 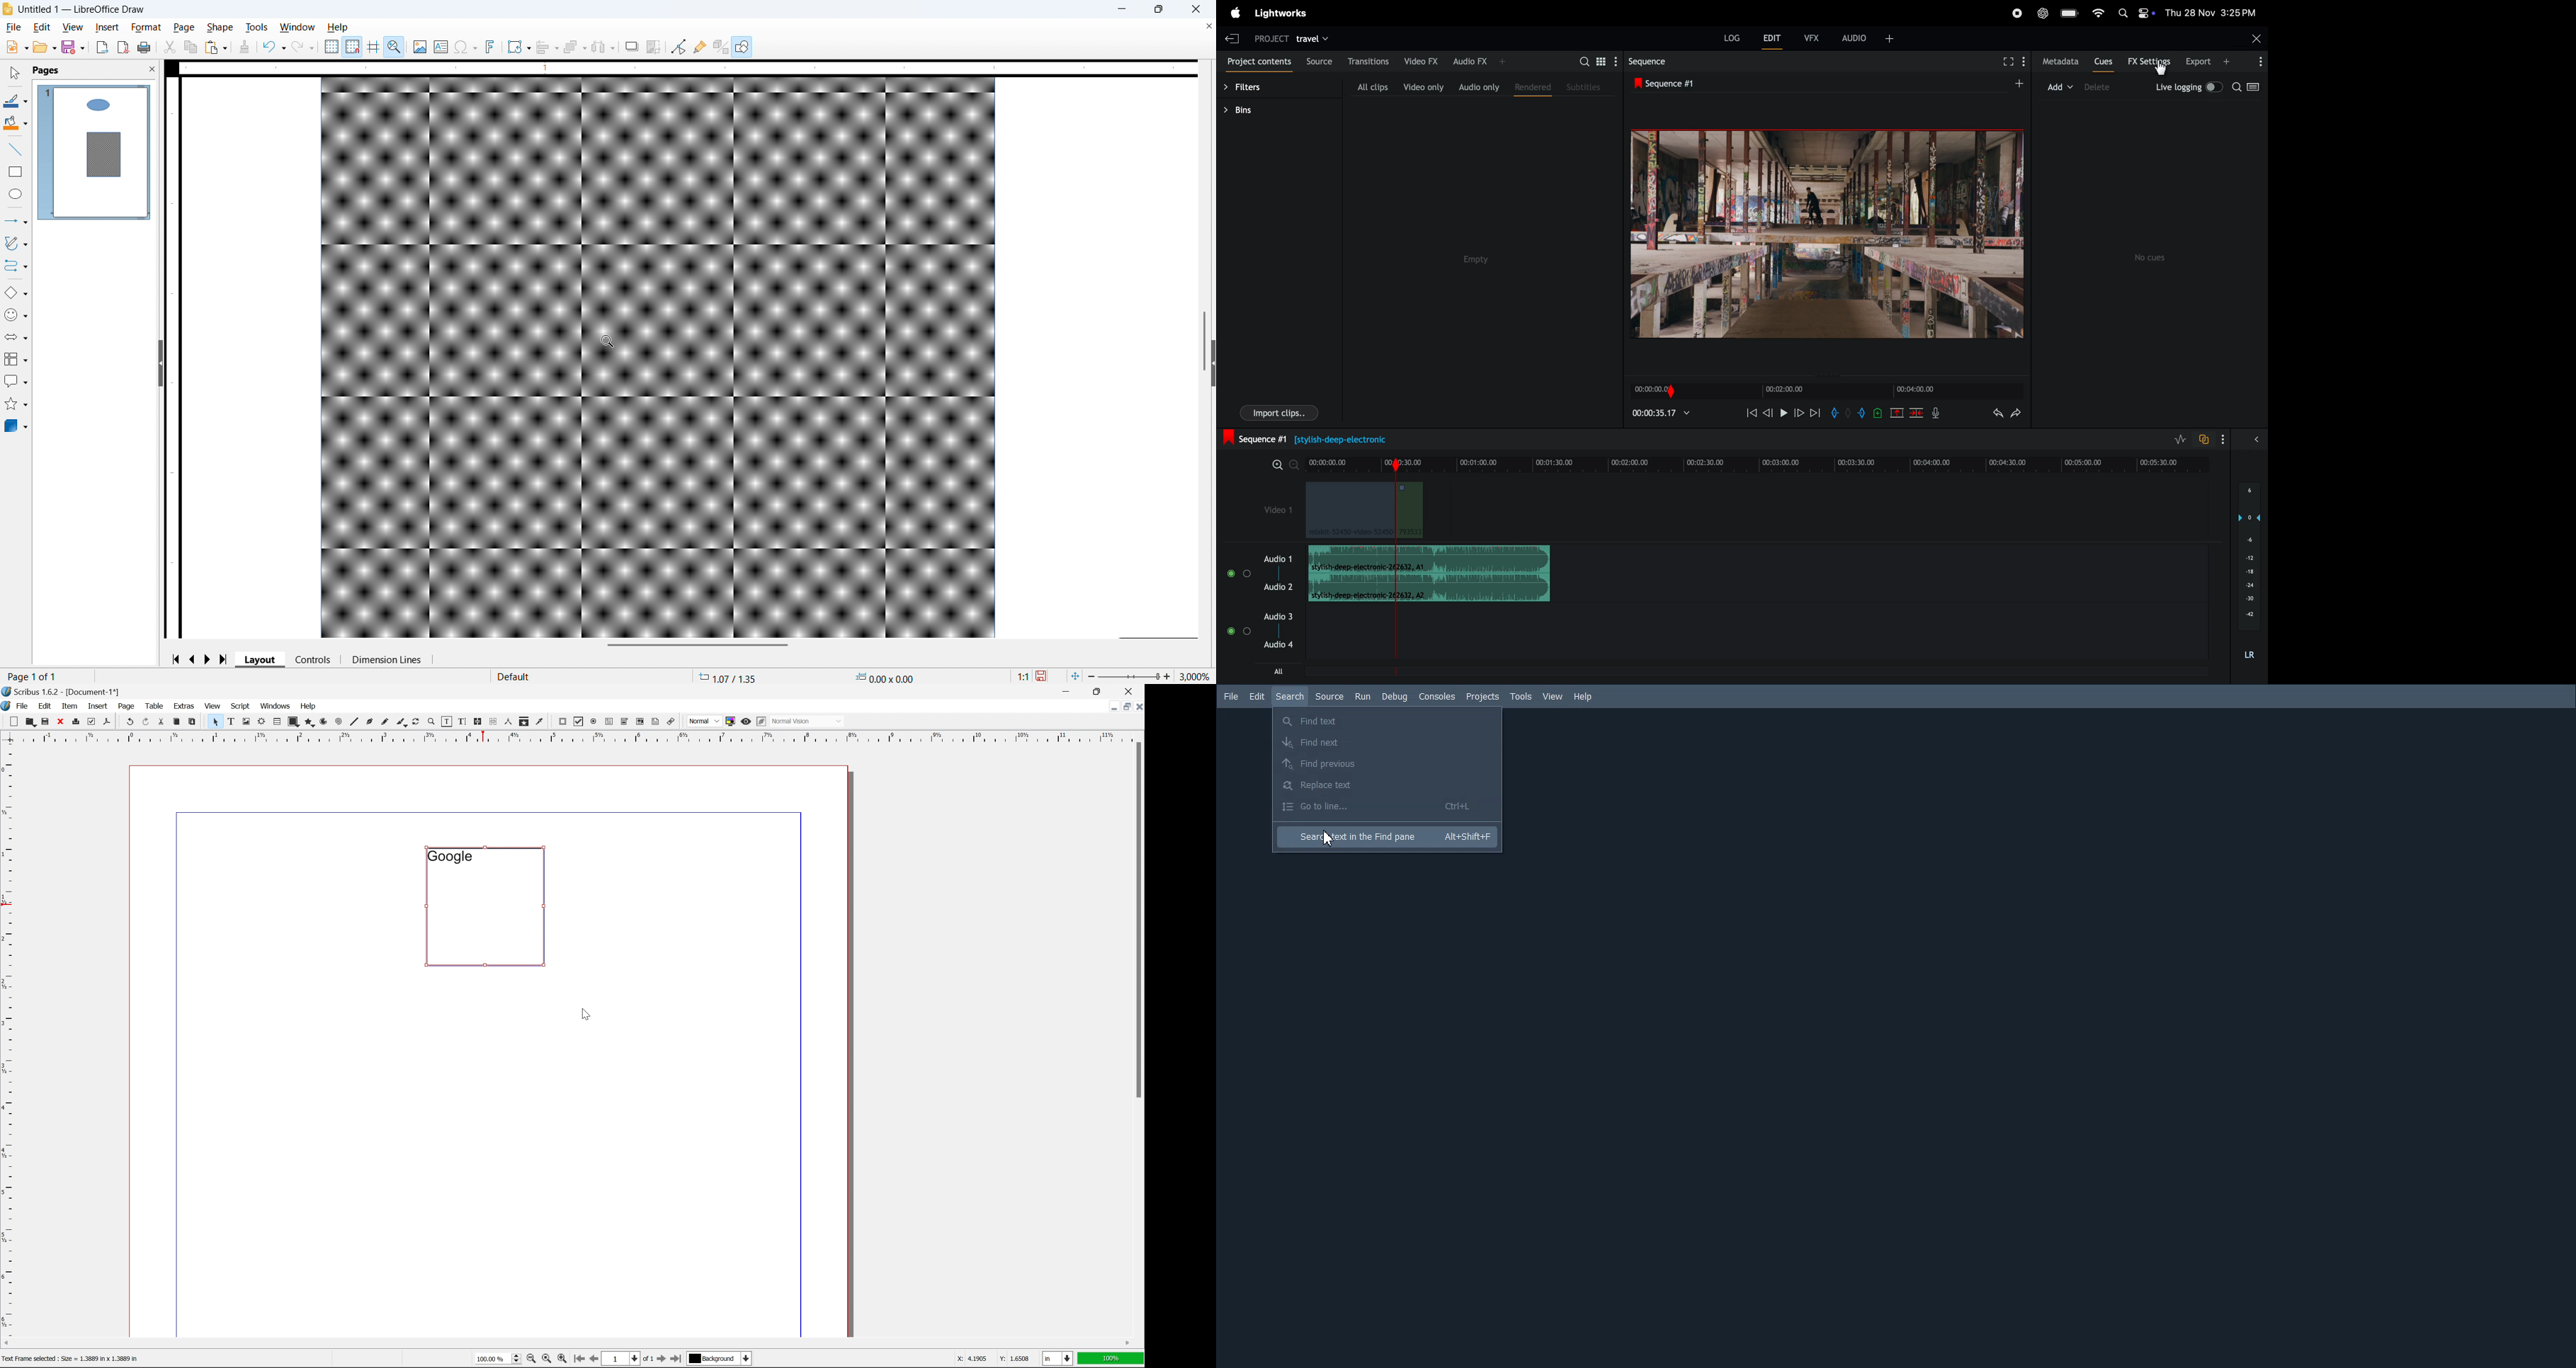 What do you see at coordinates (310, 723) in the screenshot?
I see `polygon` at bounding box center [310, 723].